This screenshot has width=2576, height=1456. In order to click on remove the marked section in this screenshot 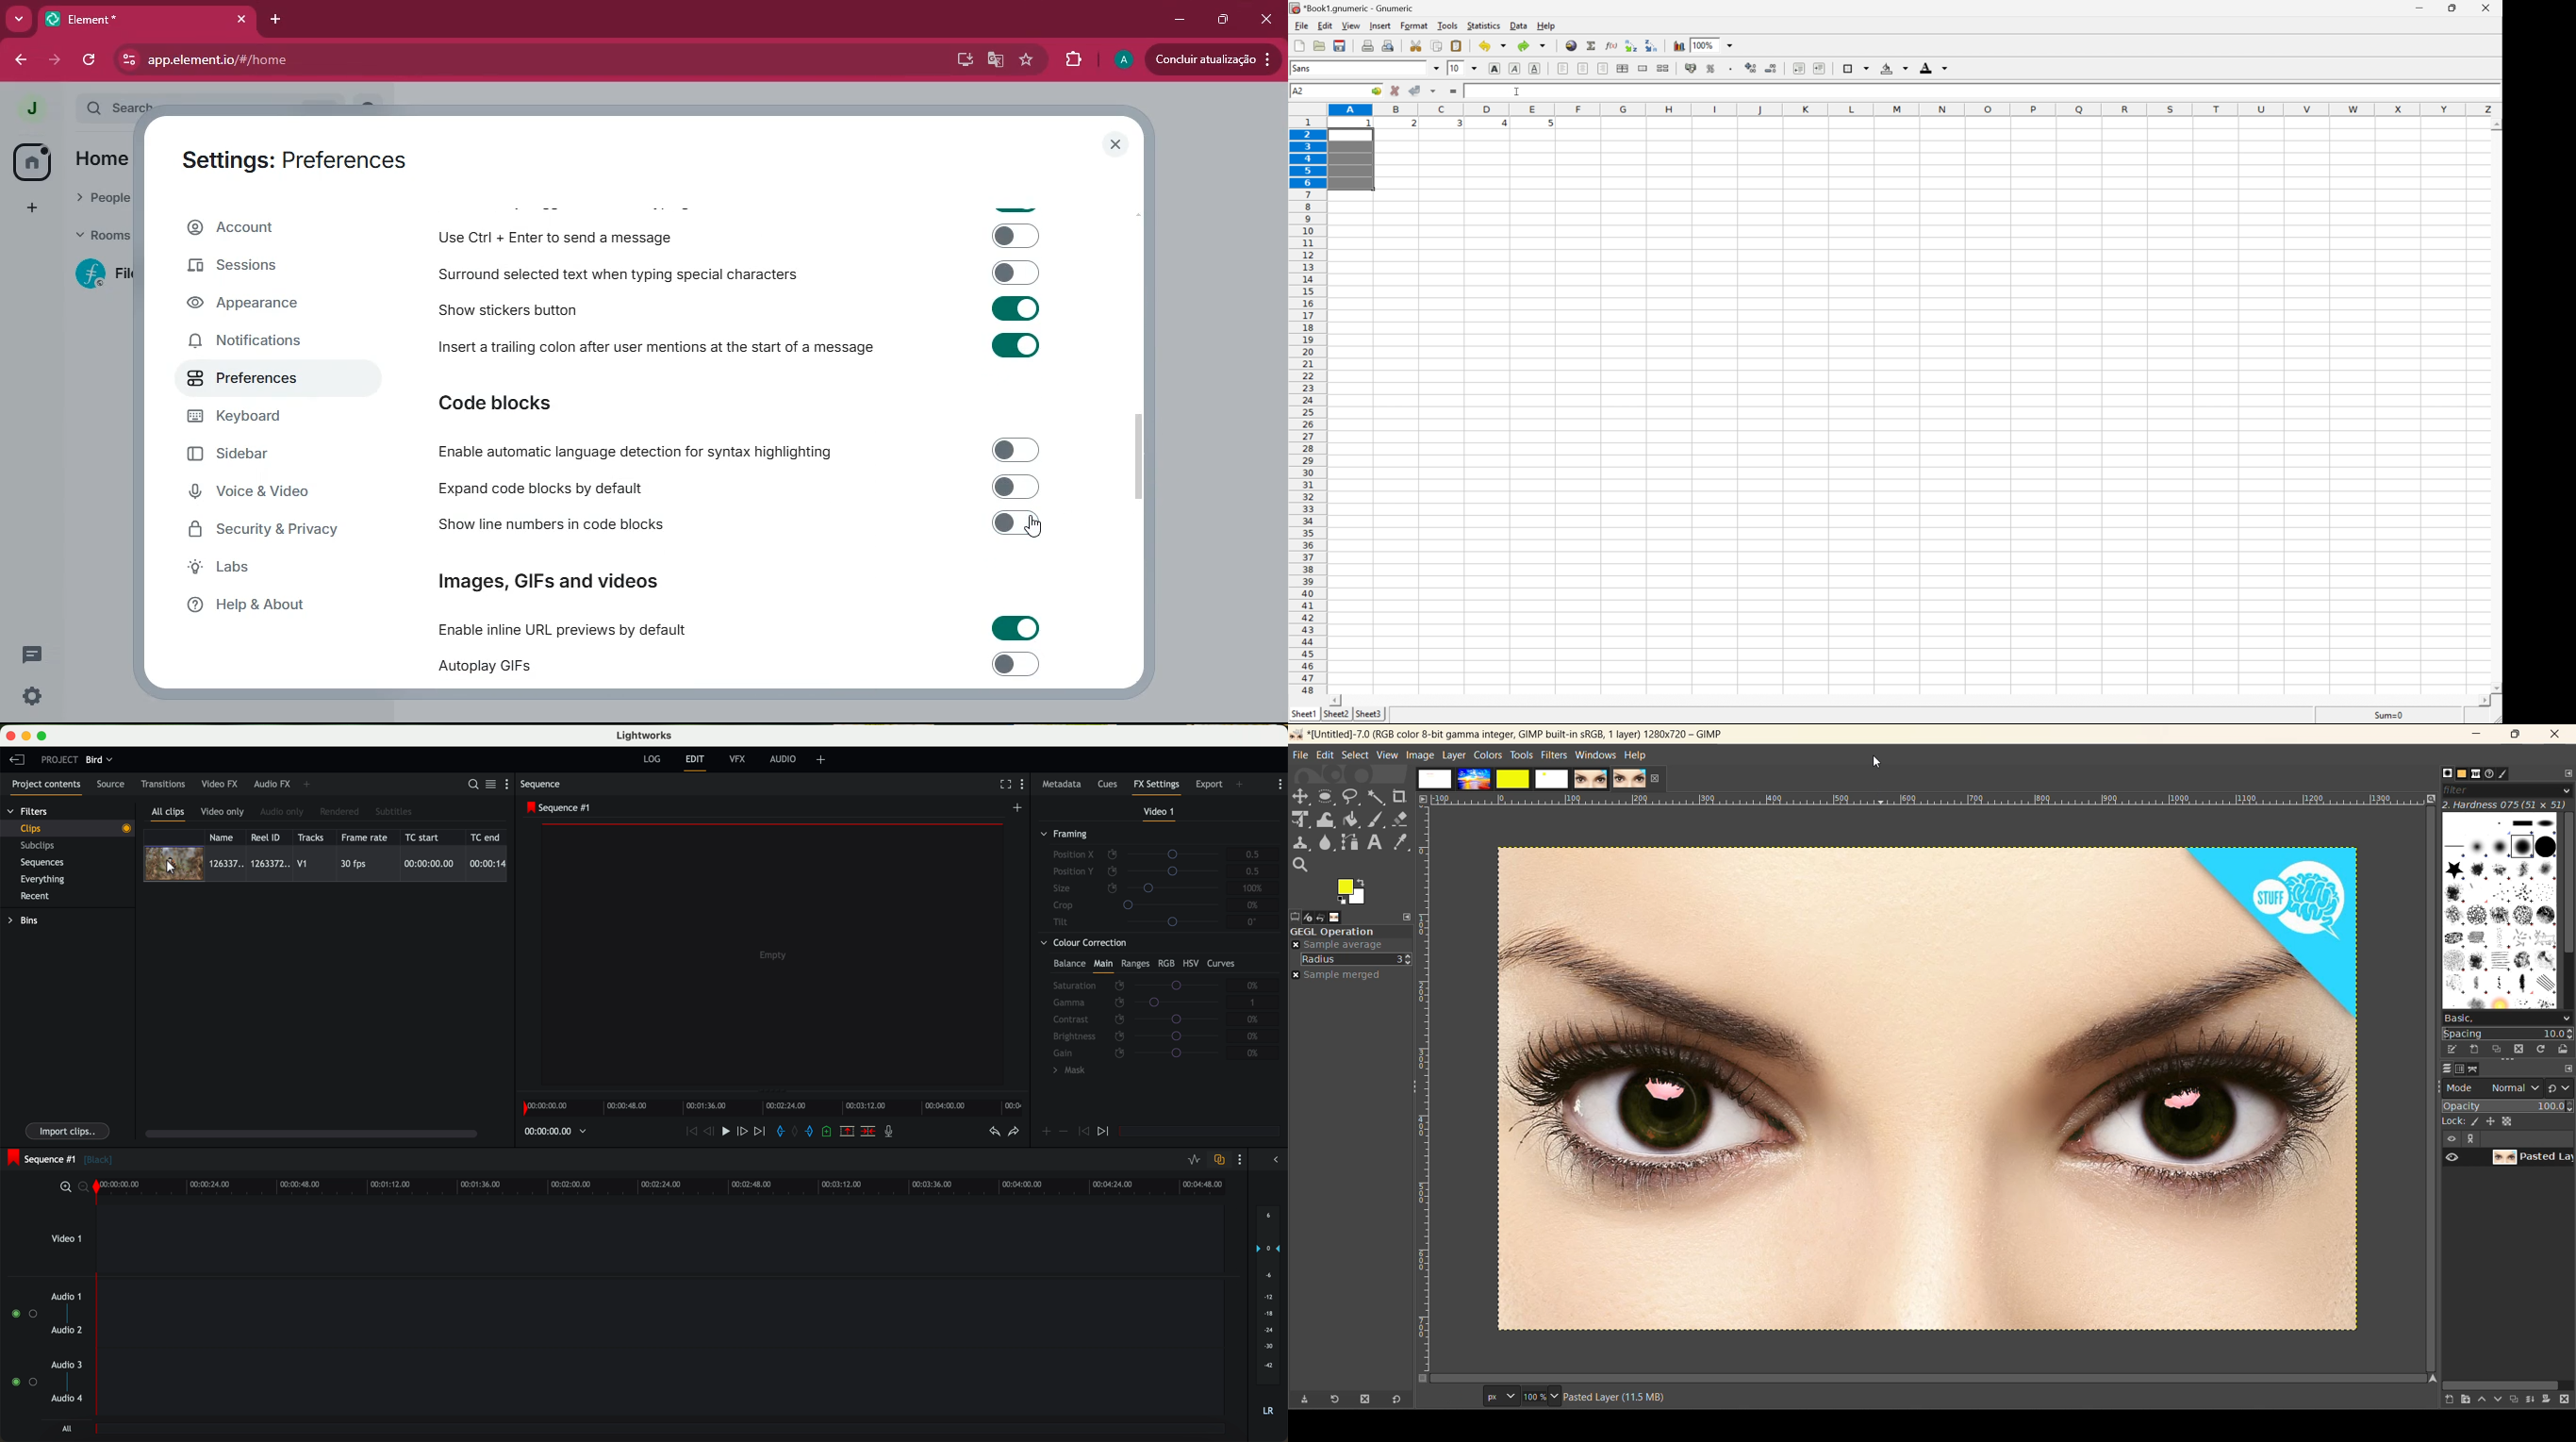, I will do `click(848, 1131)`.